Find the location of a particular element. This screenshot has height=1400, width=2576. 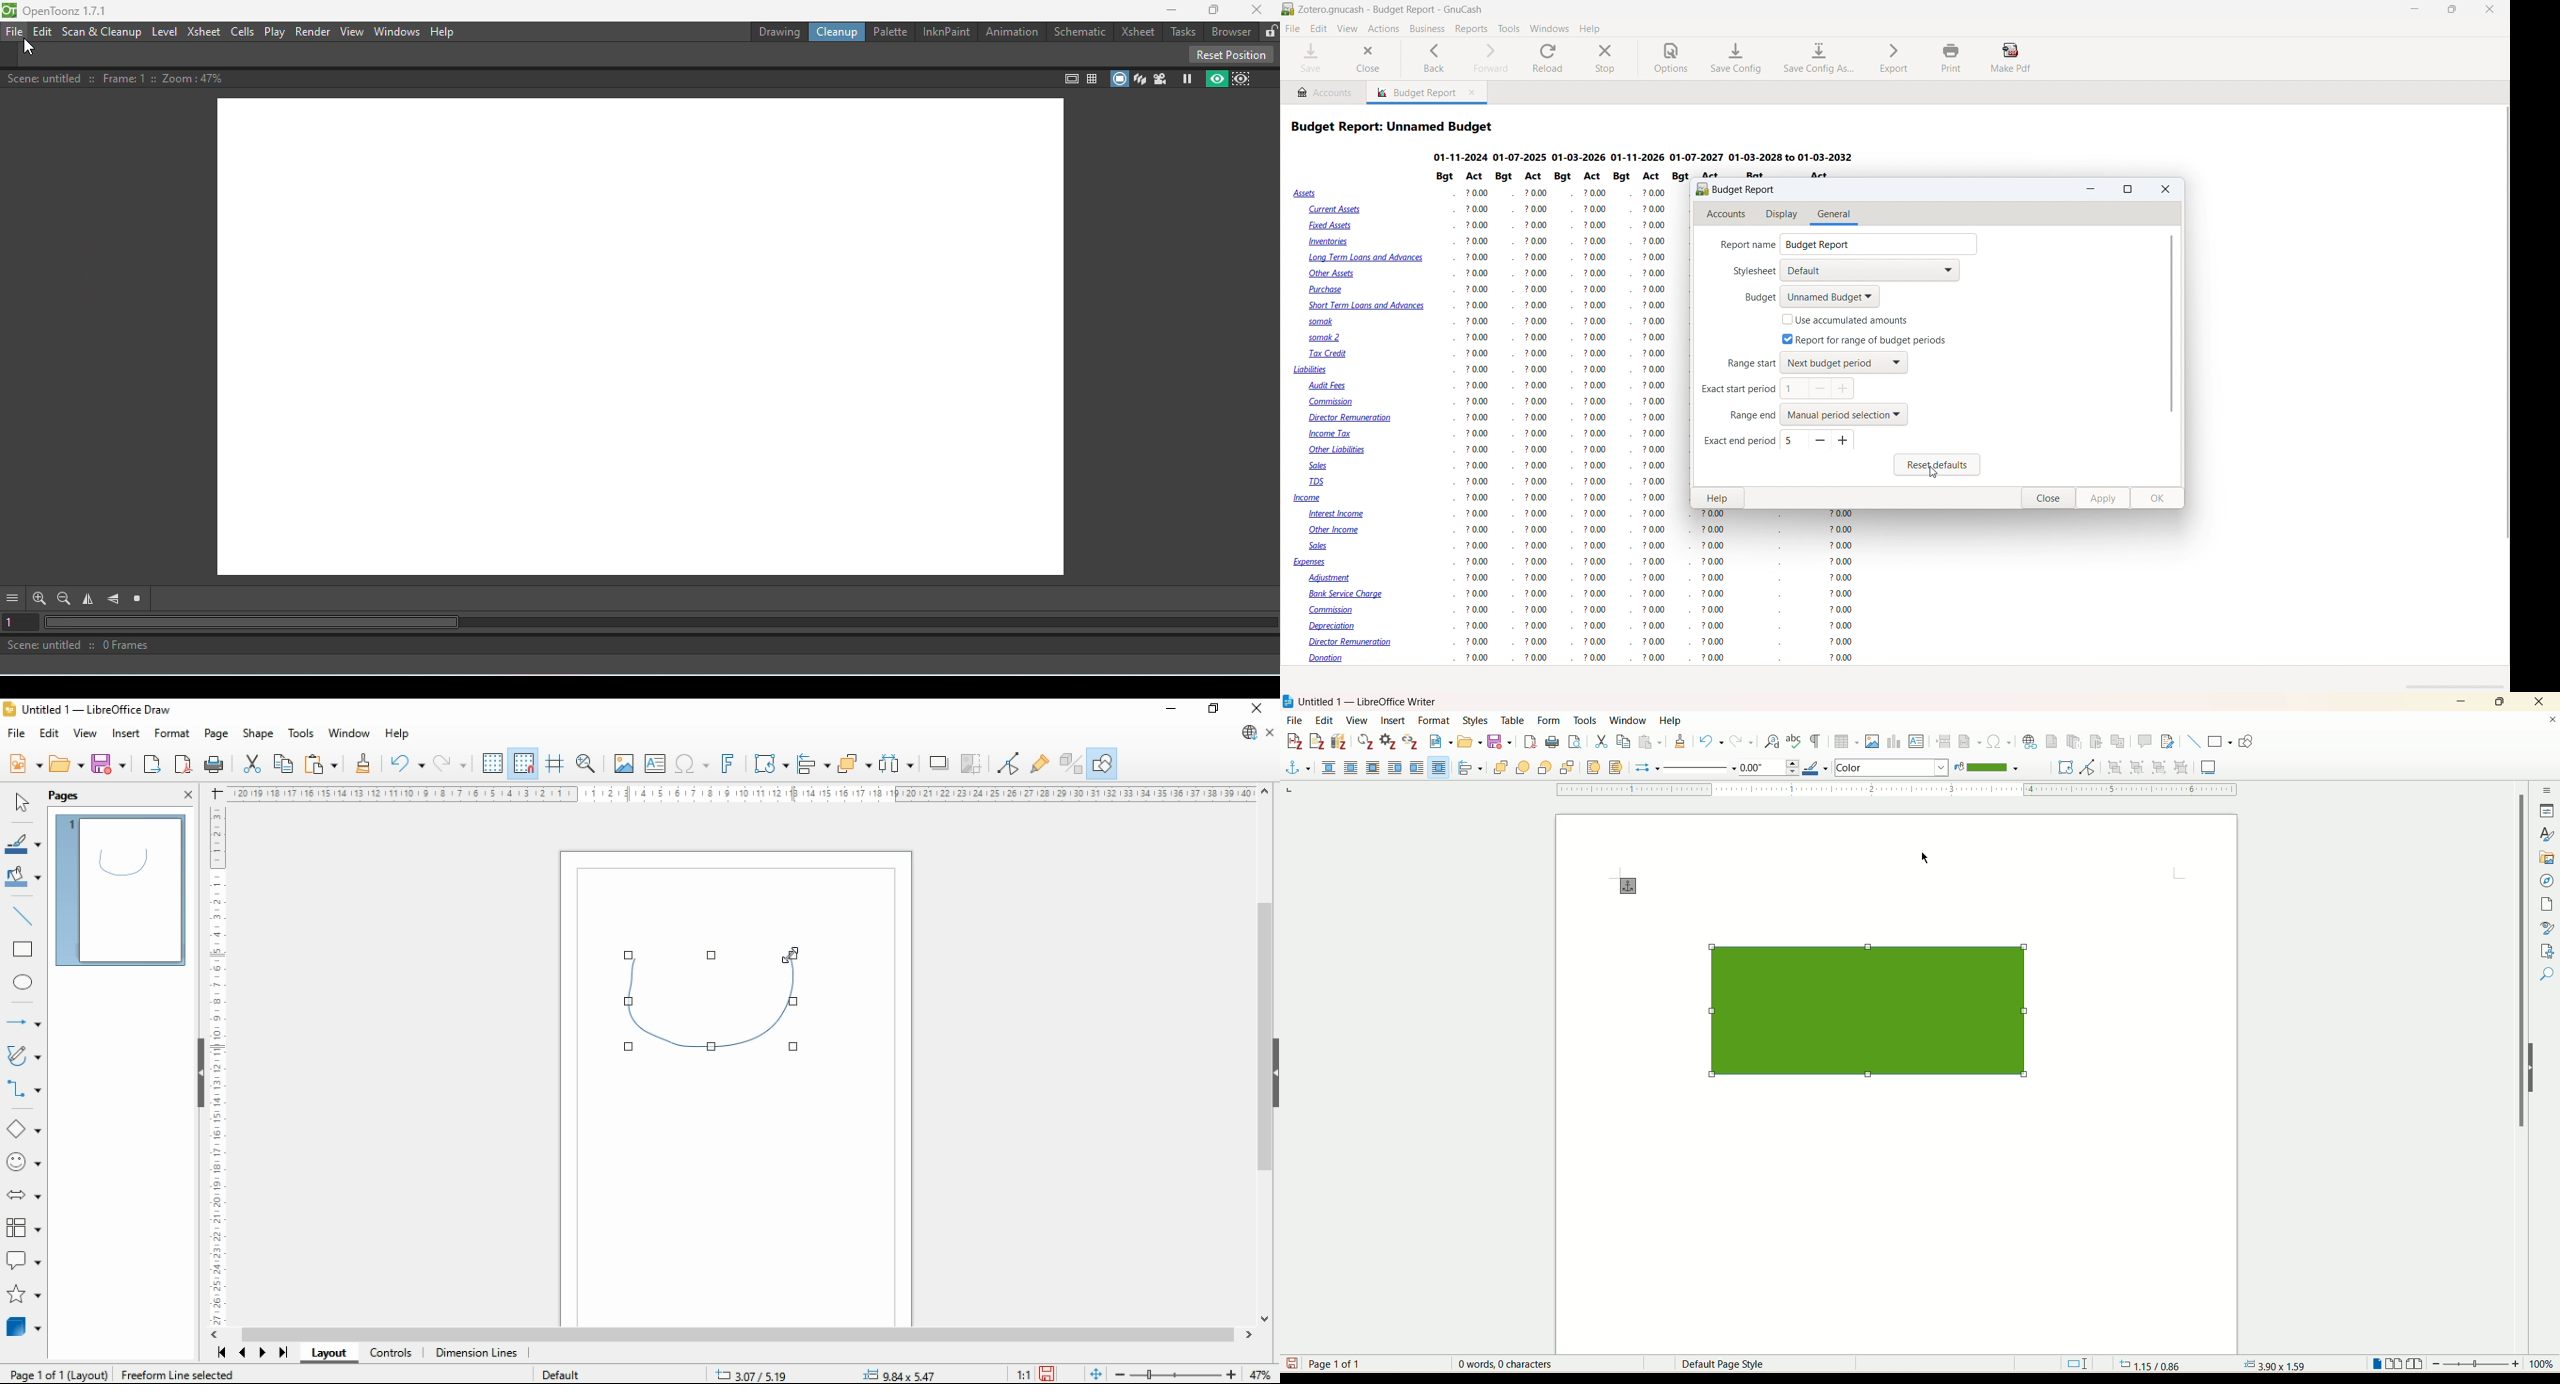

shape color change is located at coordinates (1867, 1013).